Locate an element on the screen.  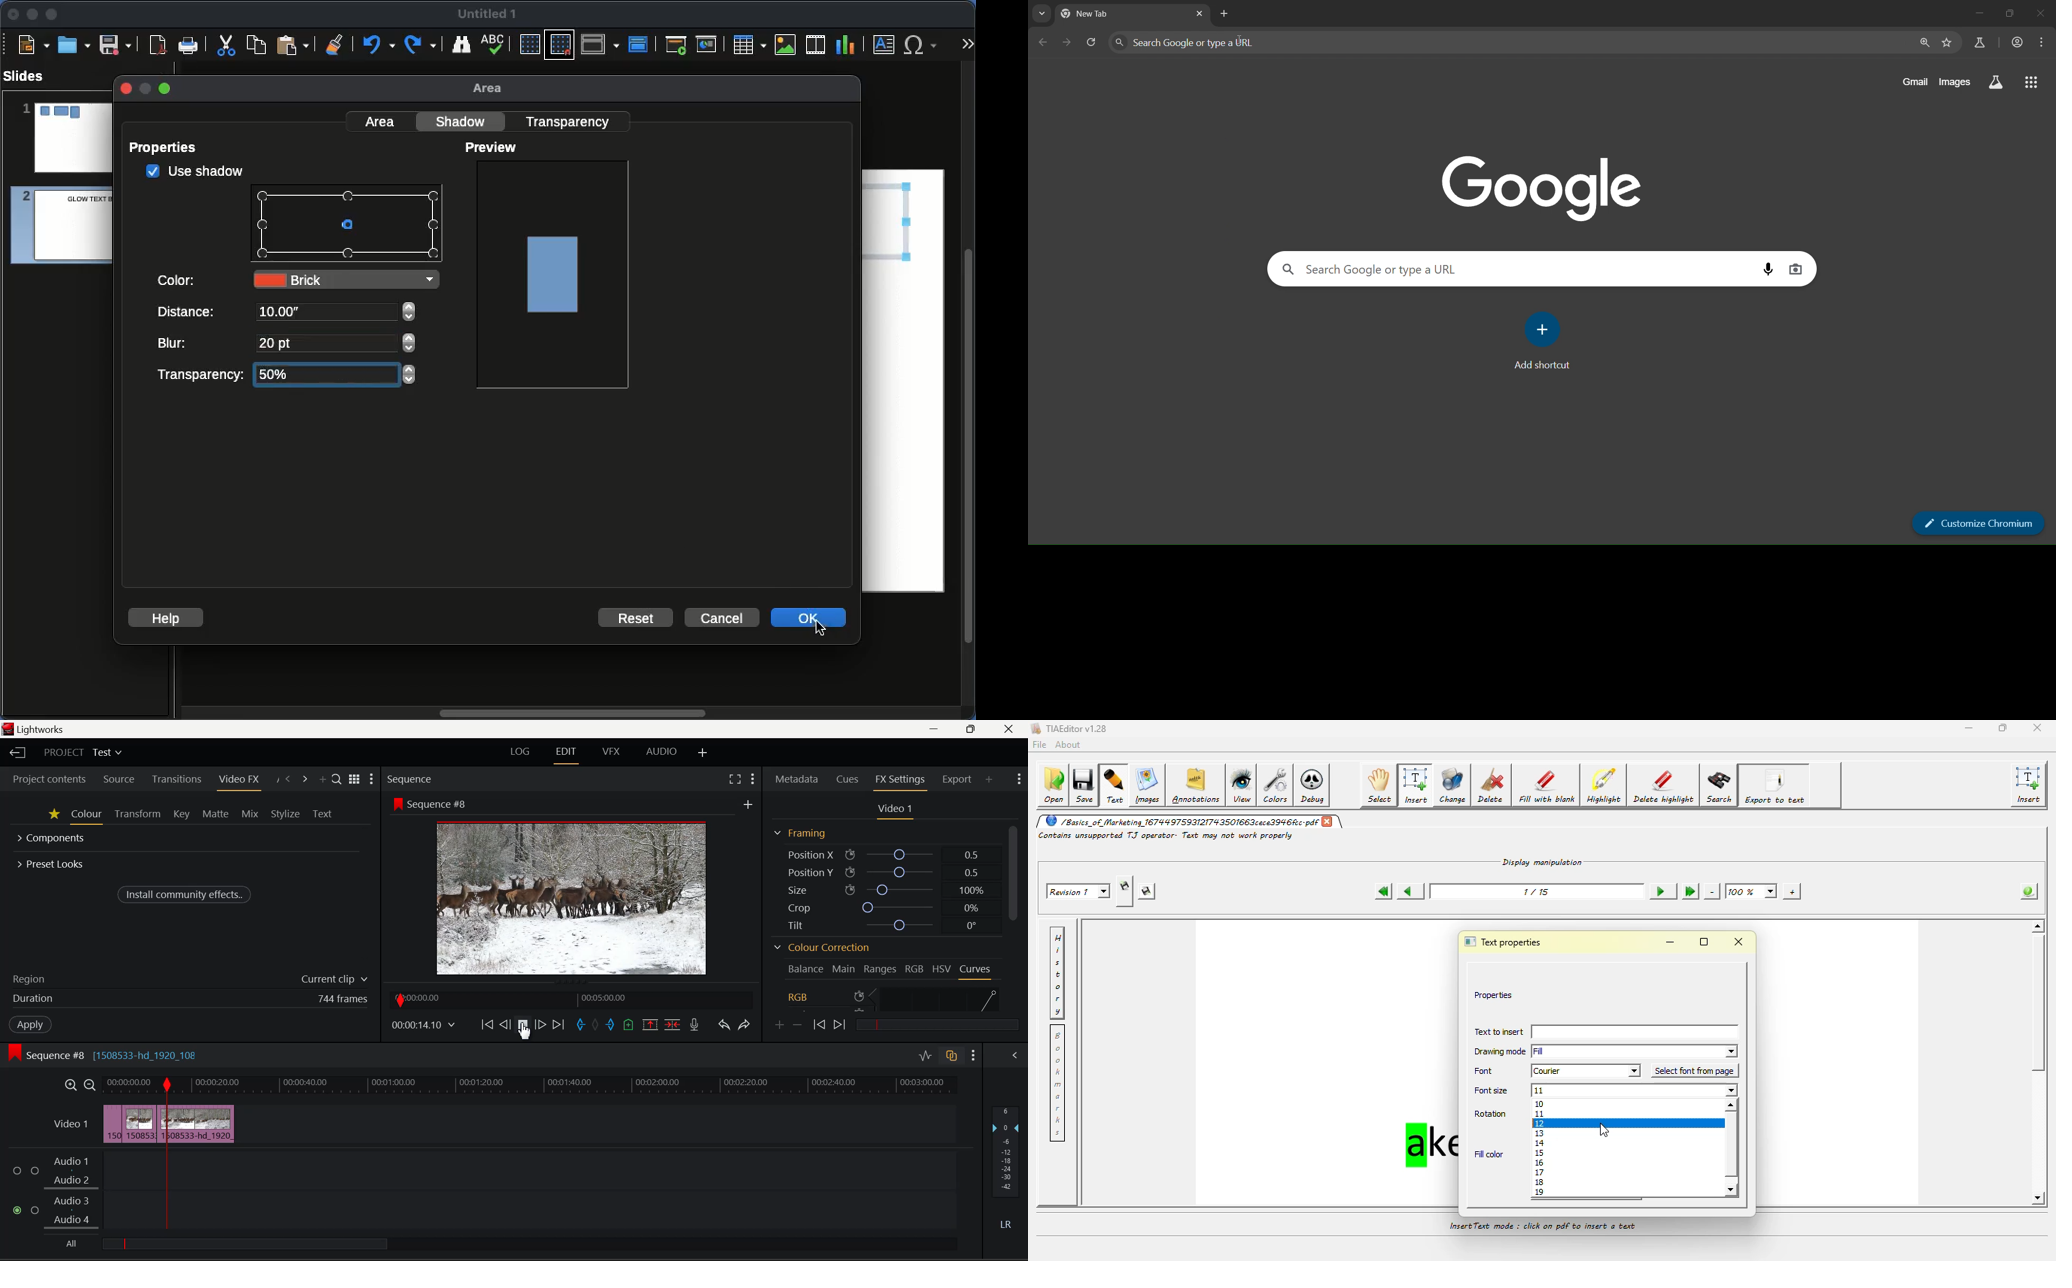
maximize is located at coordinates (1705, 942).